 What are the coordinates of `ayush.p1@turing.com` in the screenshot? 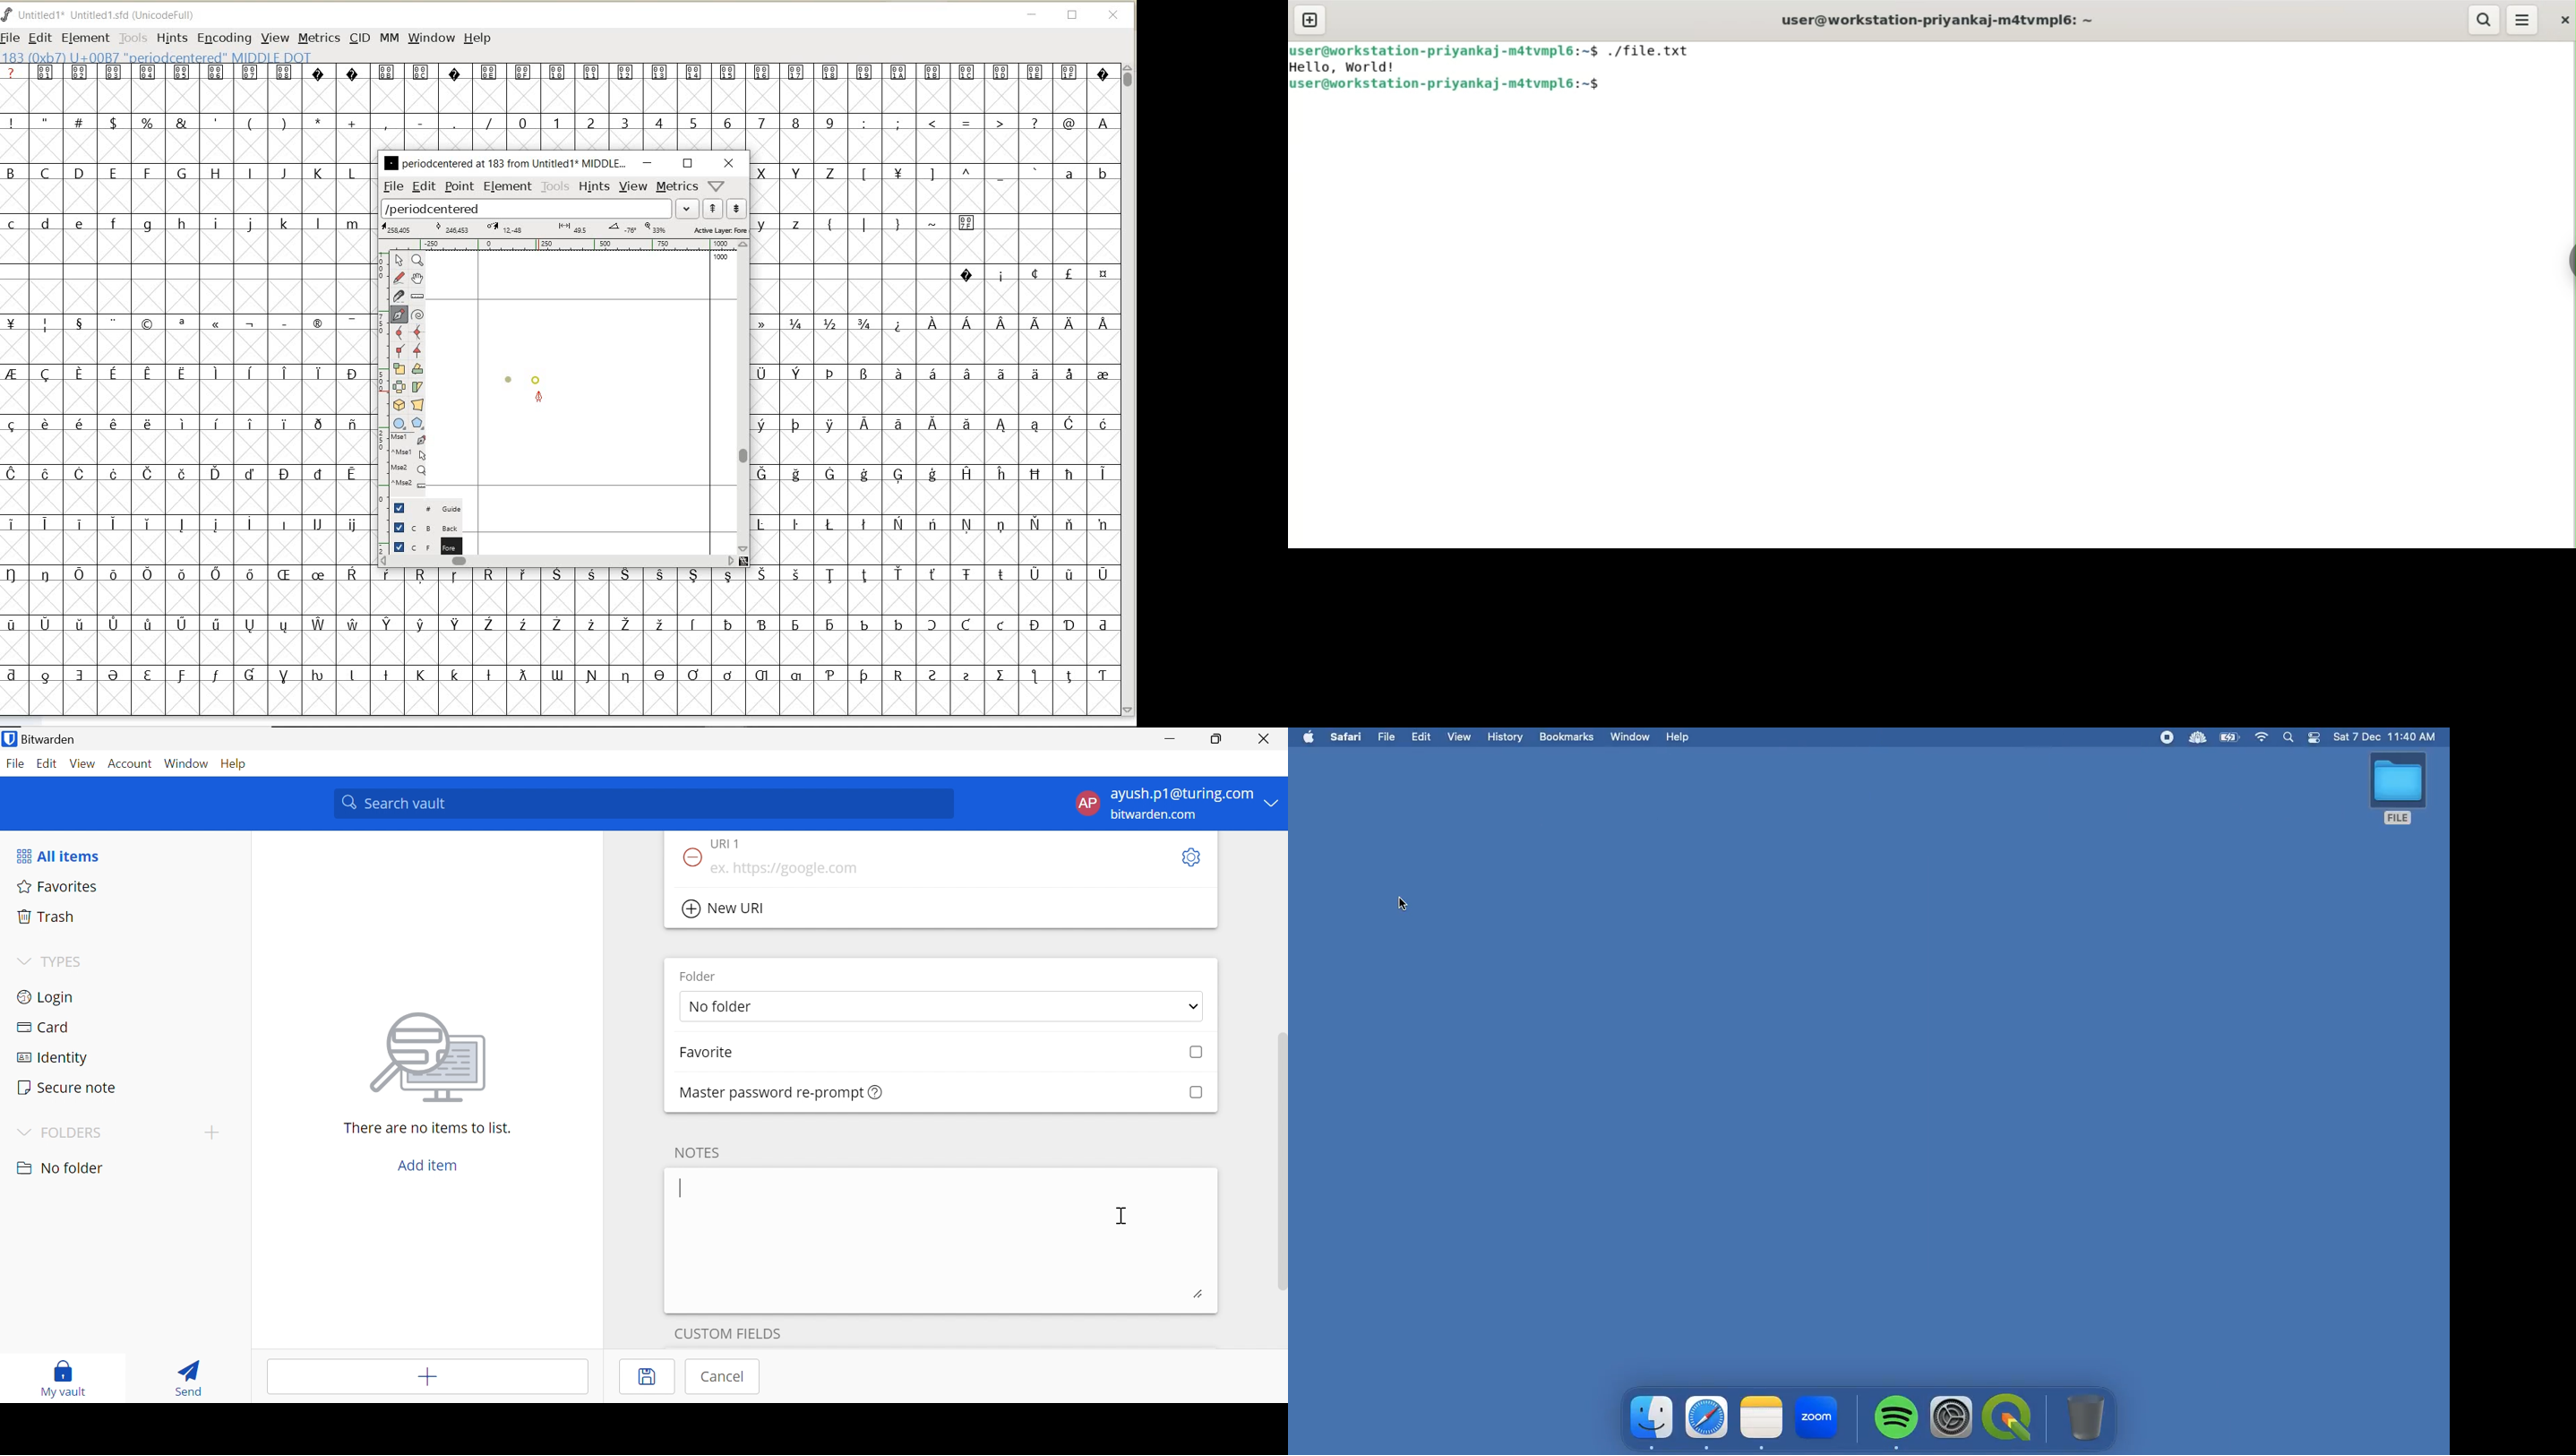 It's located at (1182, 795).